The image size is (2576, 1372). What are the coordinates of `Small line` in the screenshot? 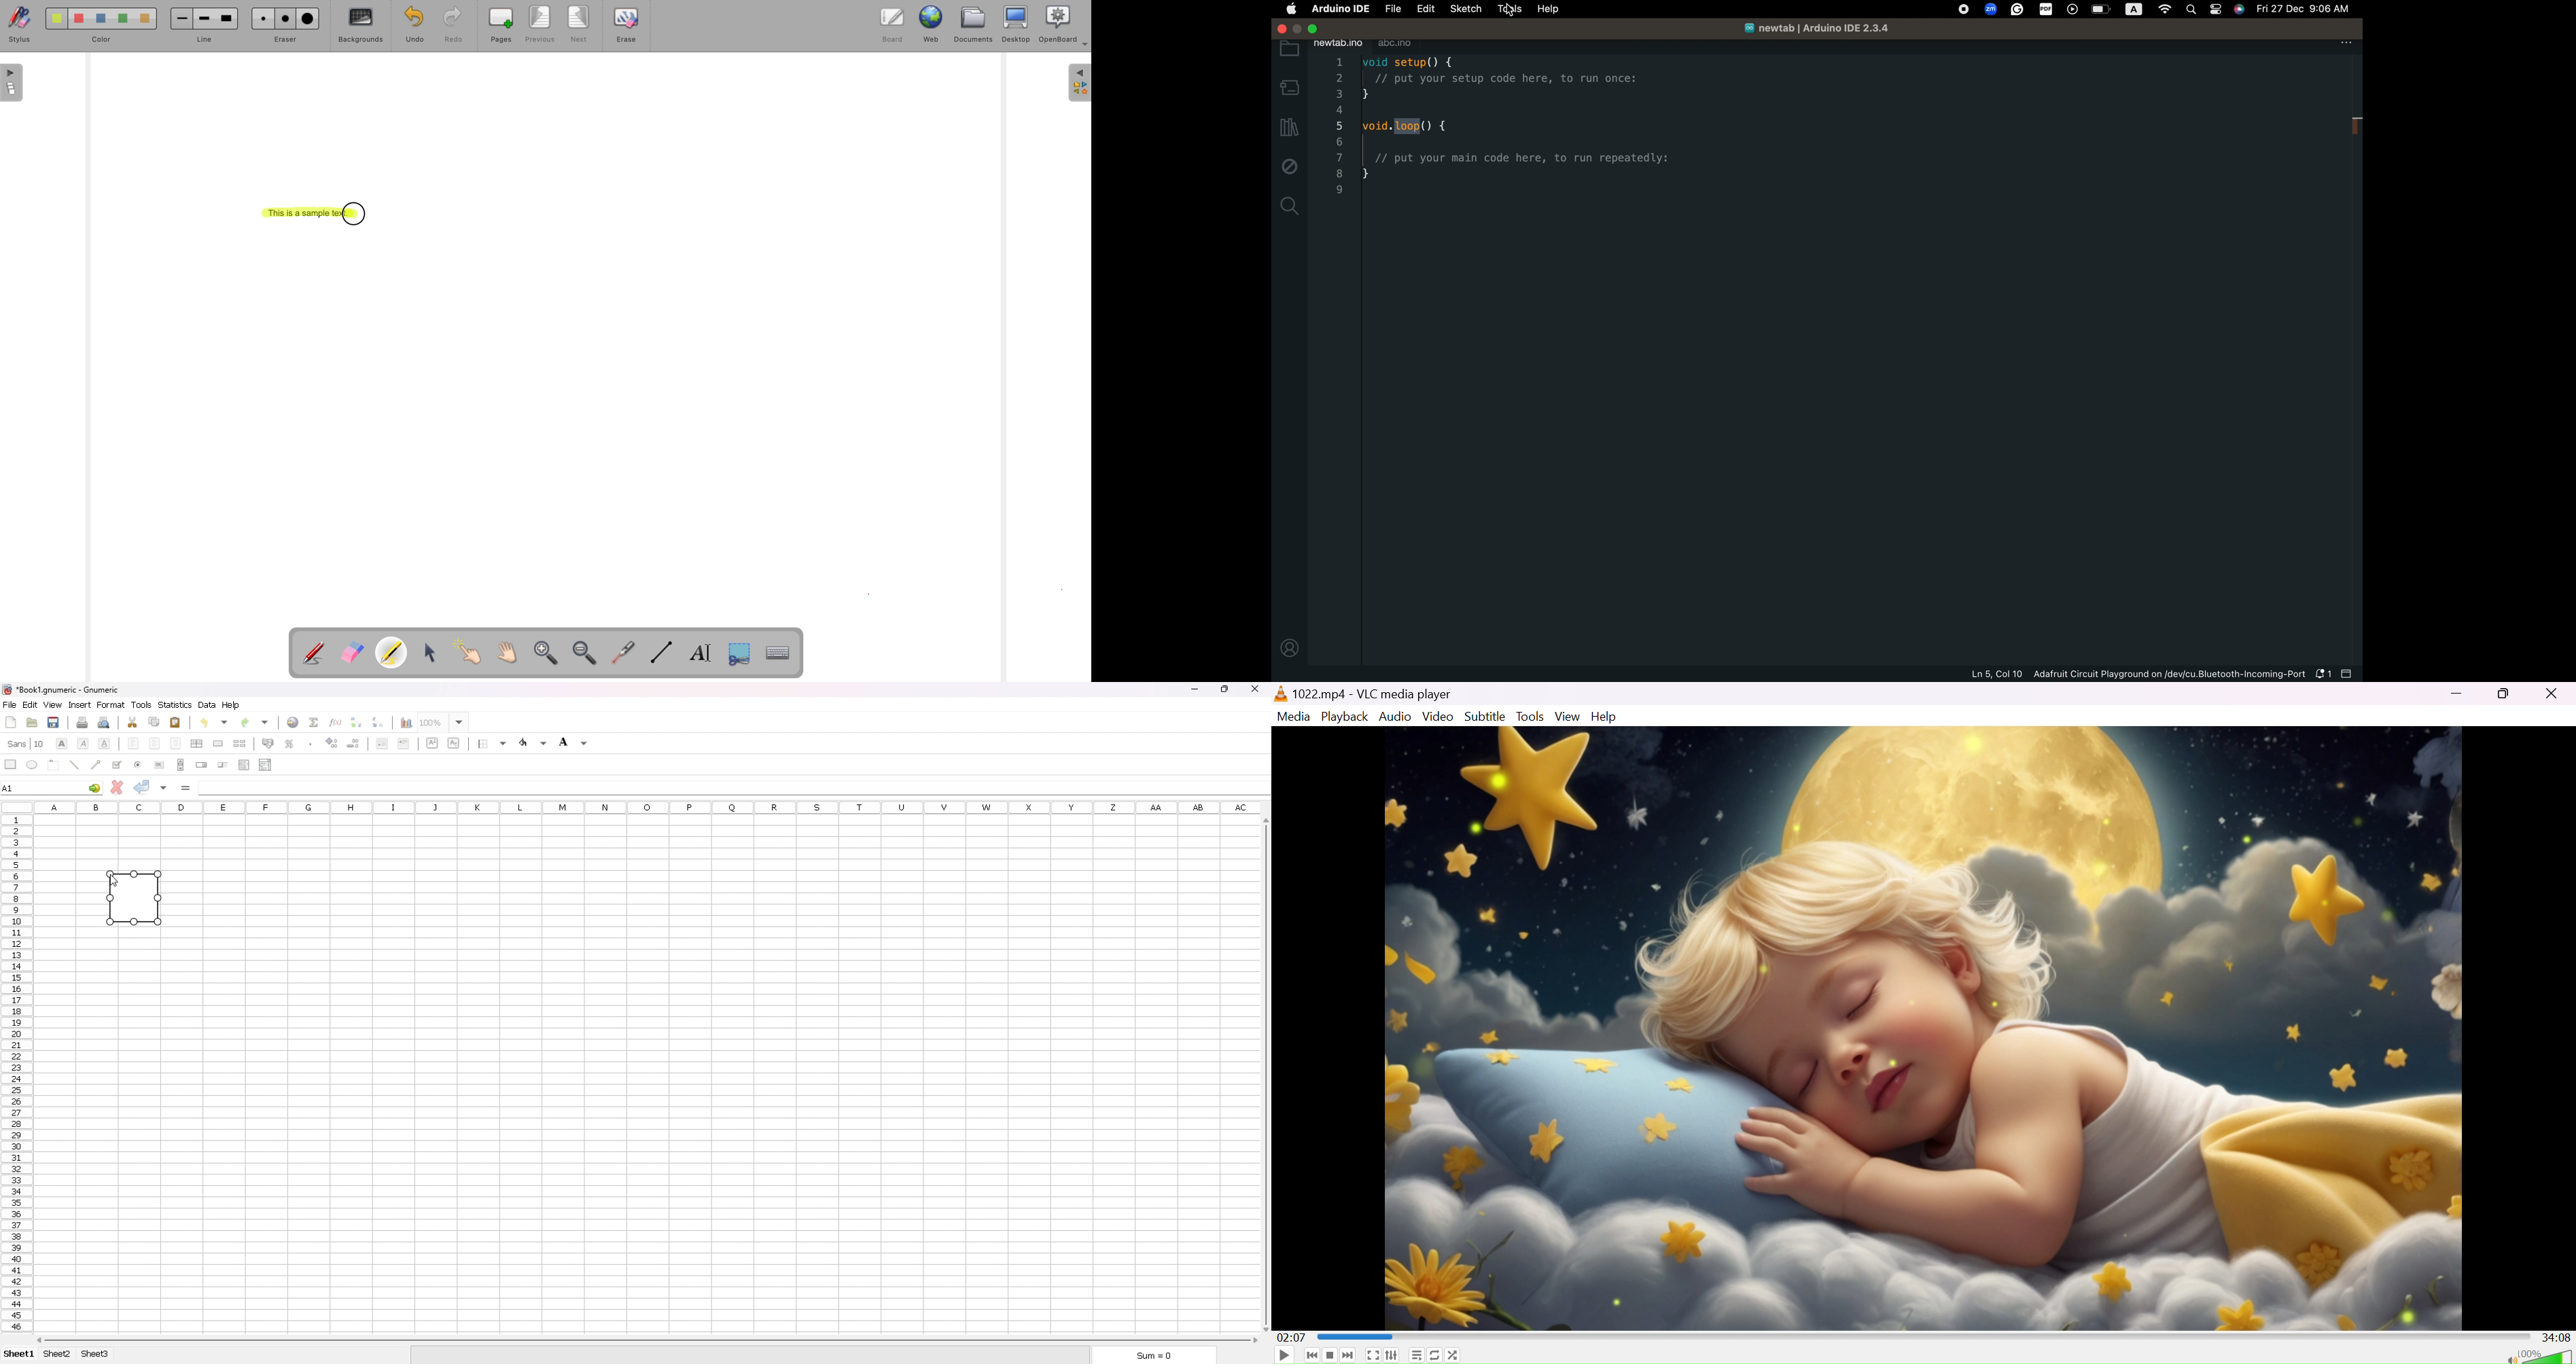 It's located at (182, 19).